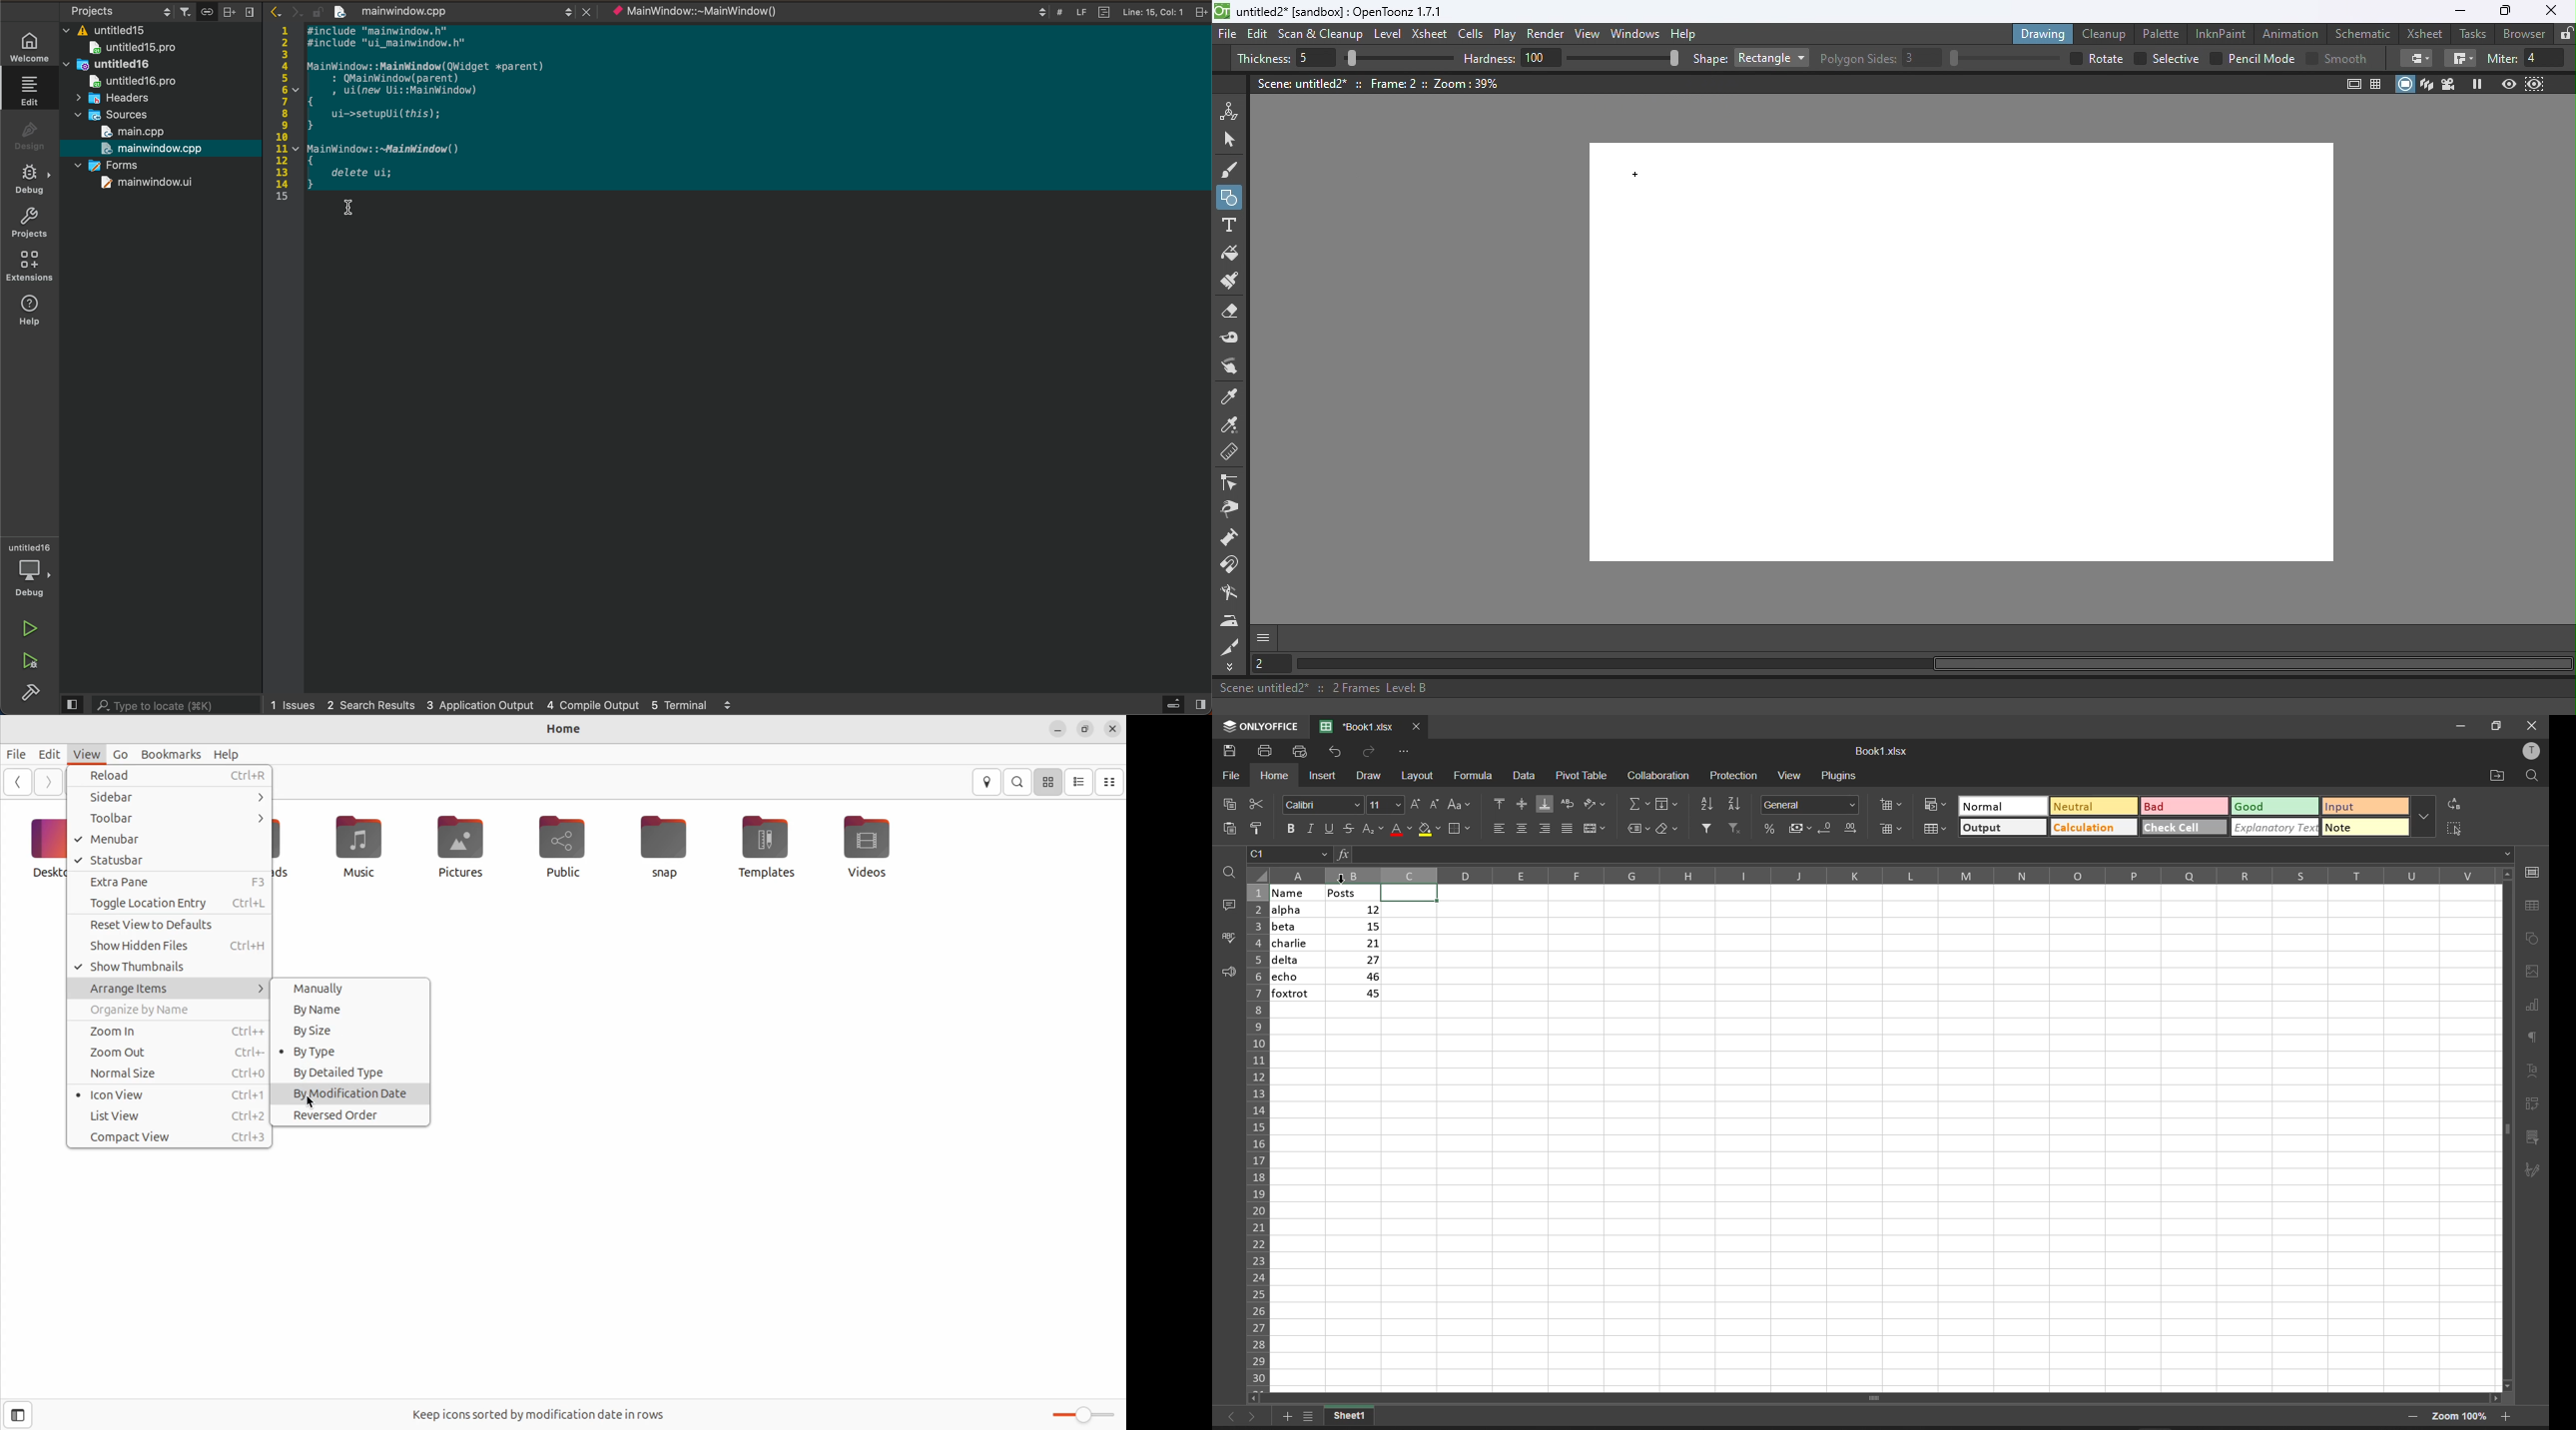  Describe the element at coordinates (1546, 829) in the screenshot. I see `align right` at that location.